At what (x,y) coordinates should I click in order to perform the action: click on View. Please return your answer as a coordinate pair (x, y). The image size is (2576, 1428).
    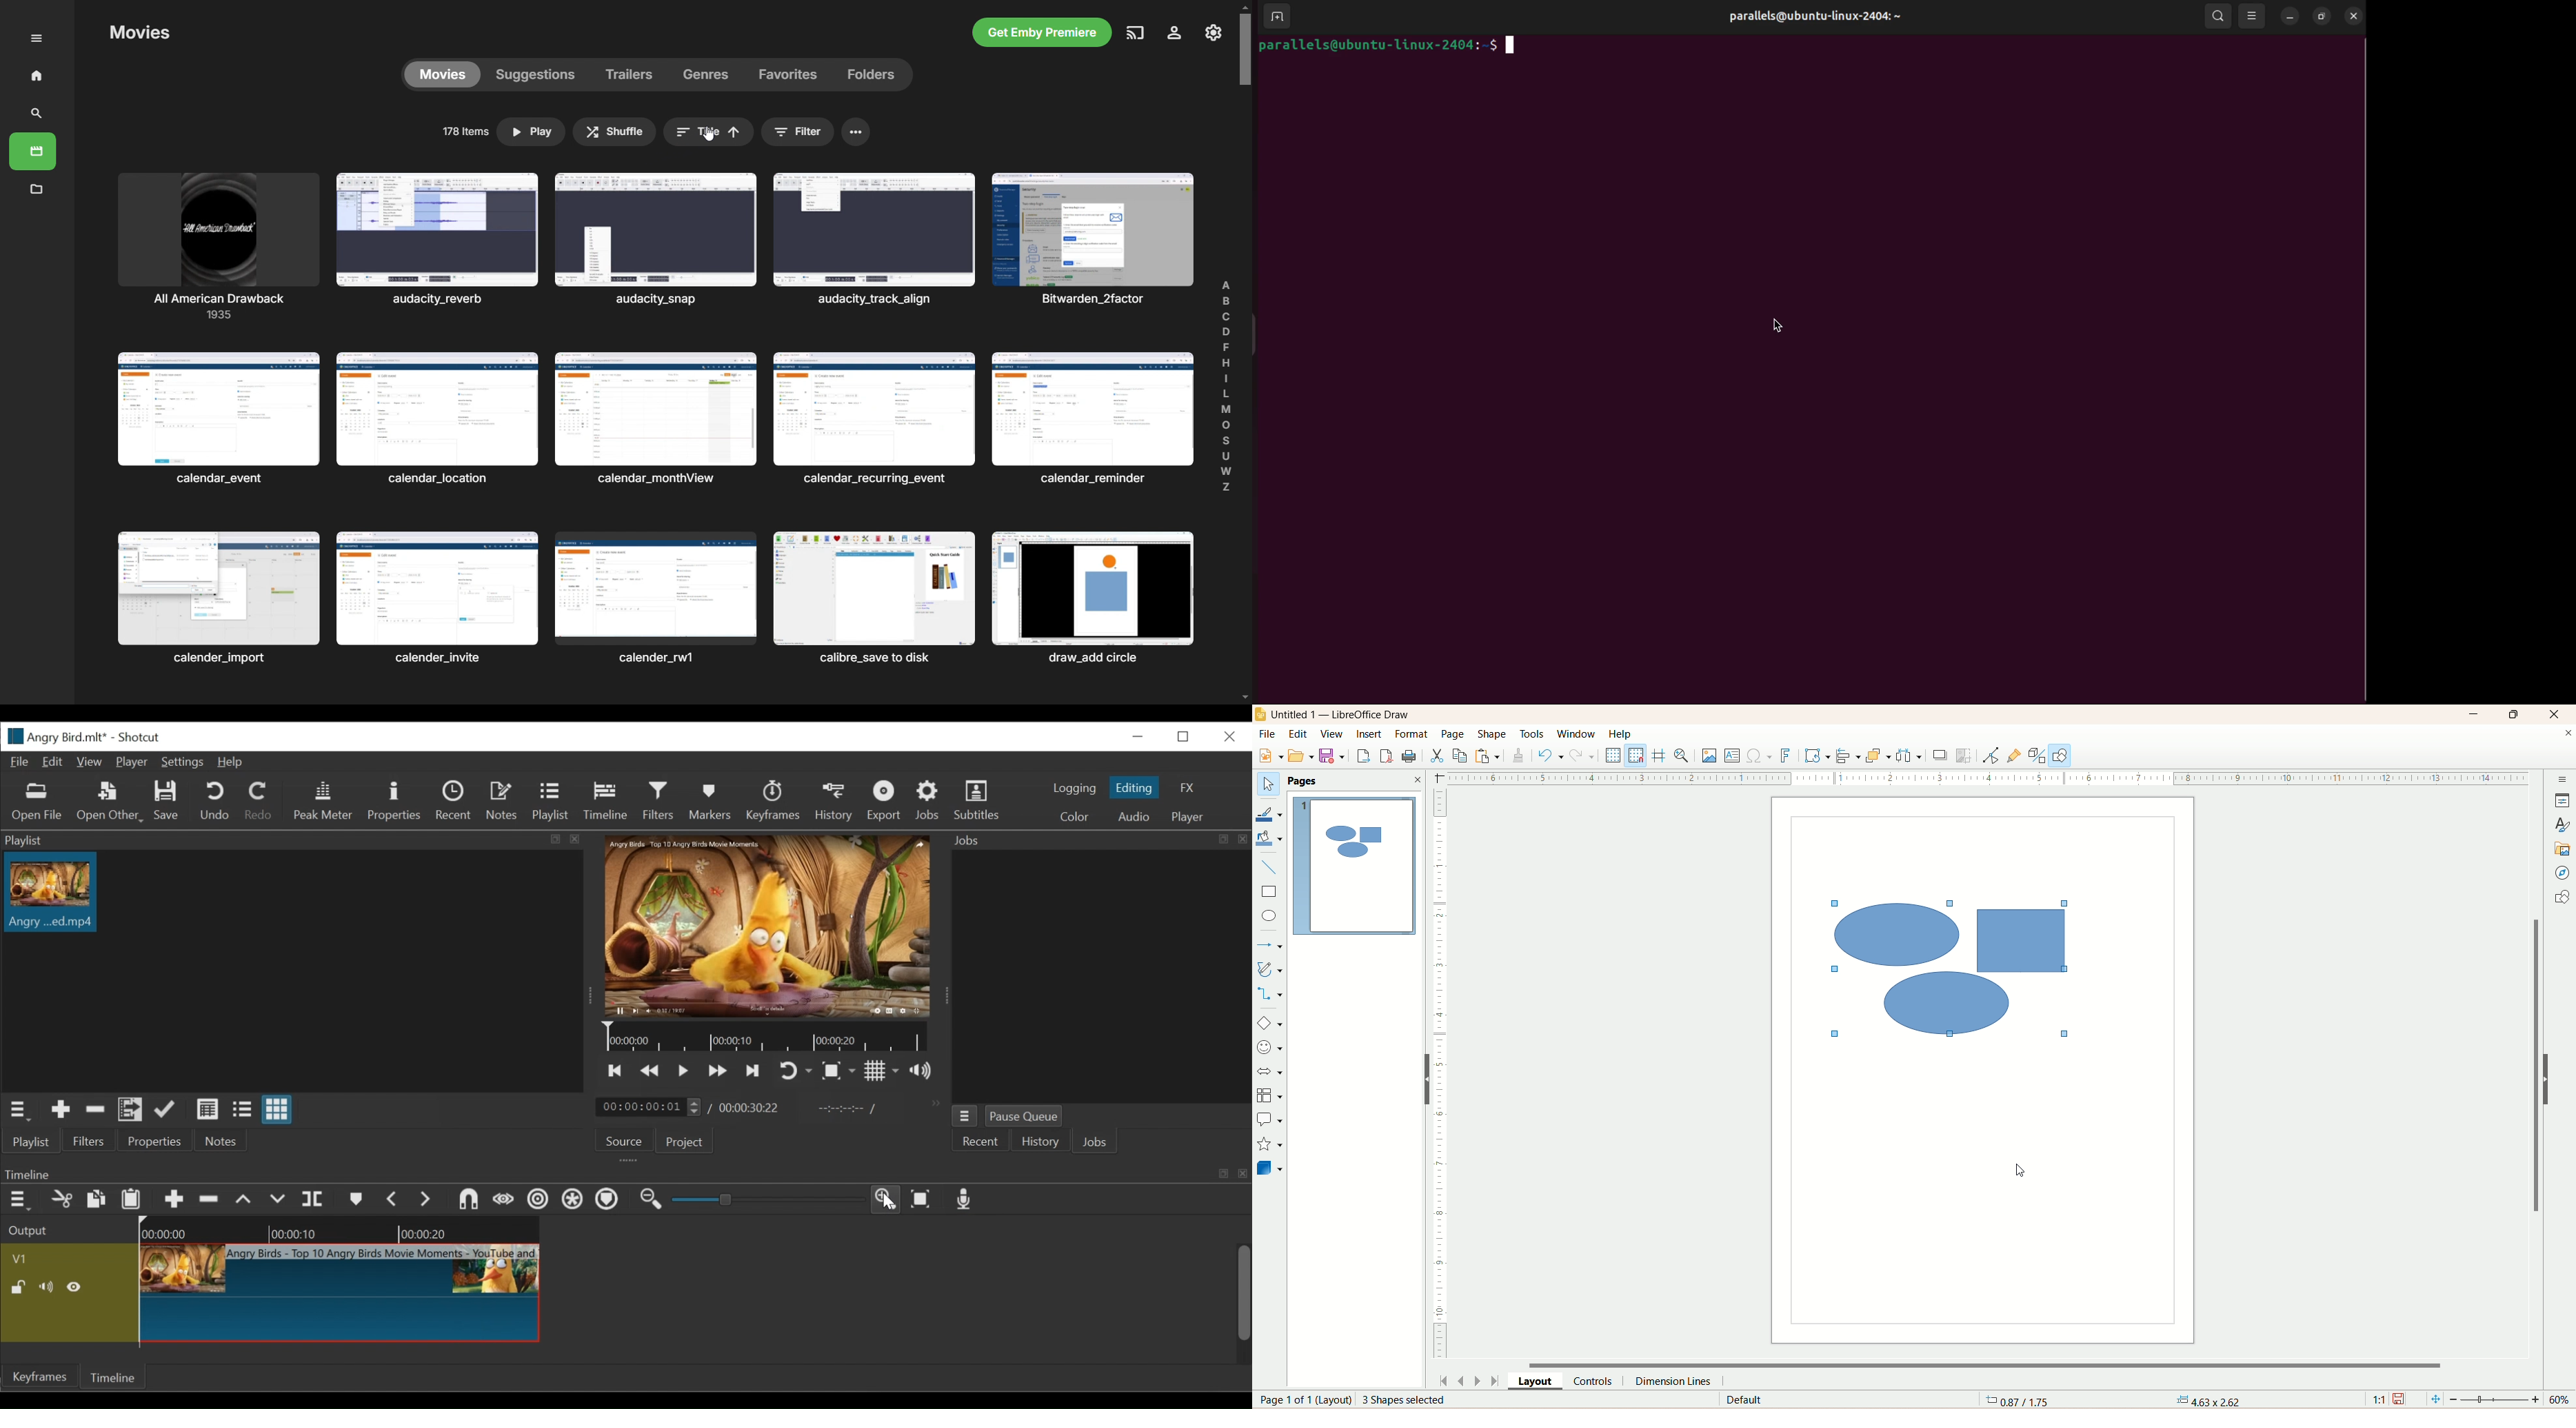
    Looking at the image, I should click on (91, 762).